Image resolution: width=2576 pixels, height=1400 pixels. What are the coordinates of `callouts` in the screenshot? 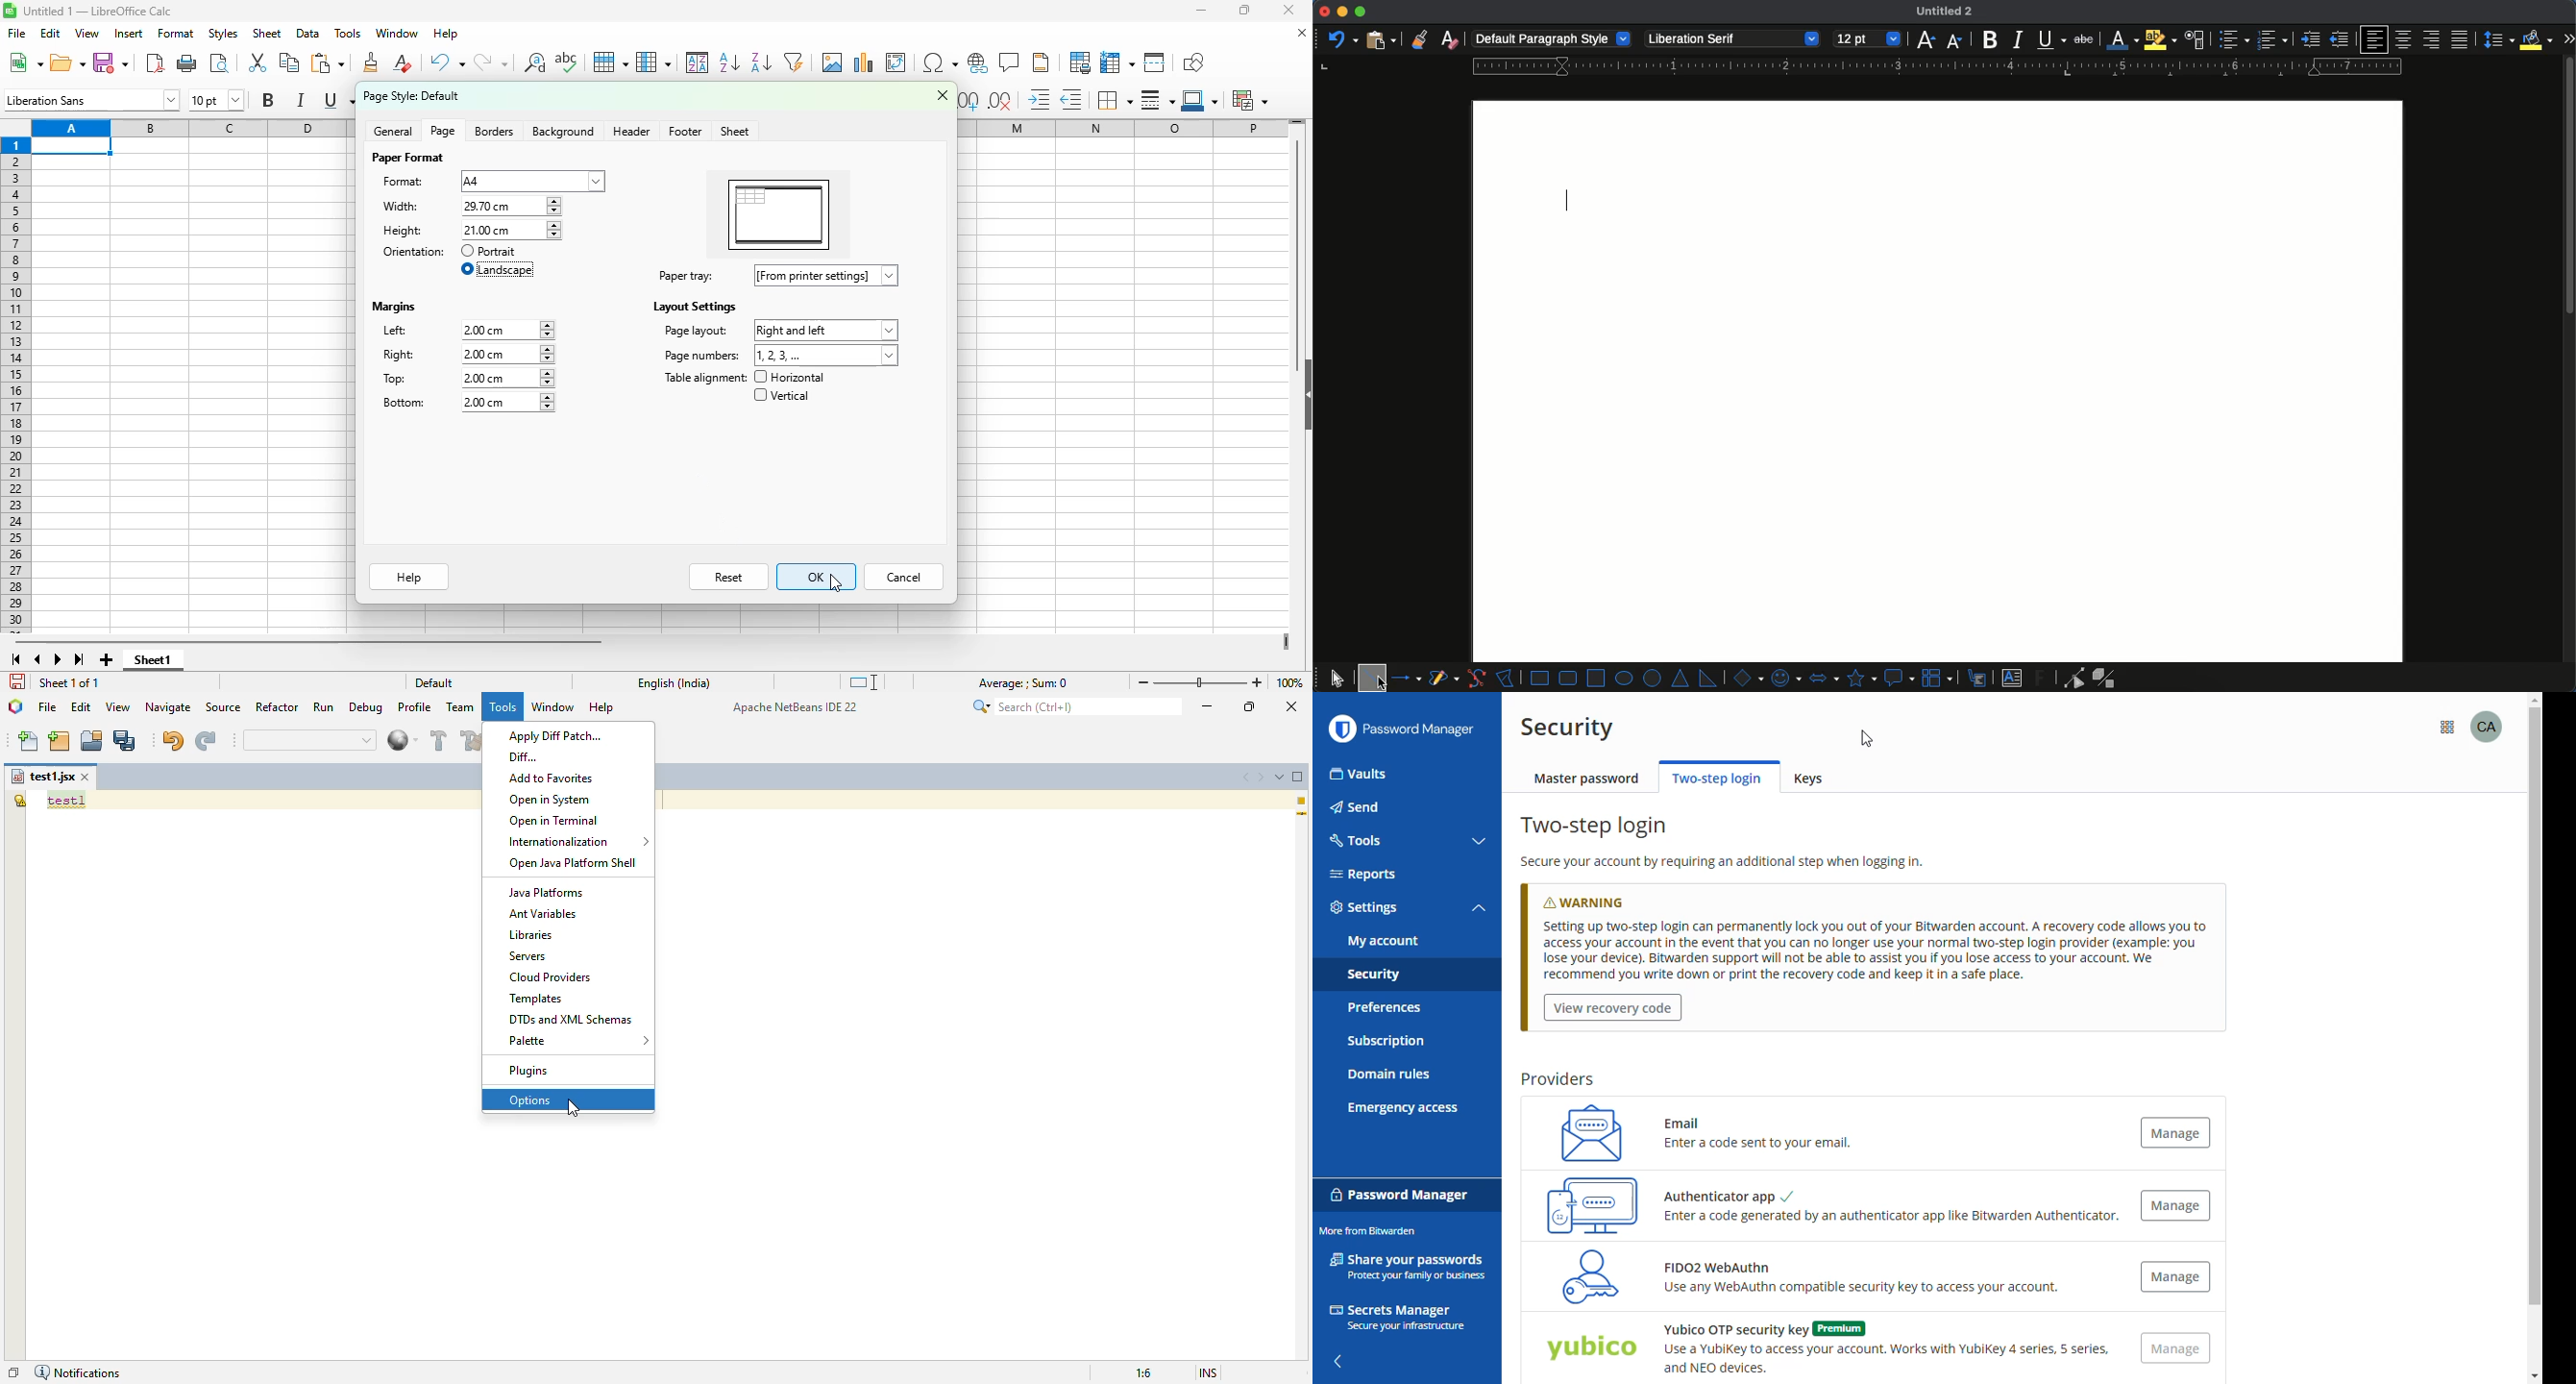 It's located at (1979, 677).